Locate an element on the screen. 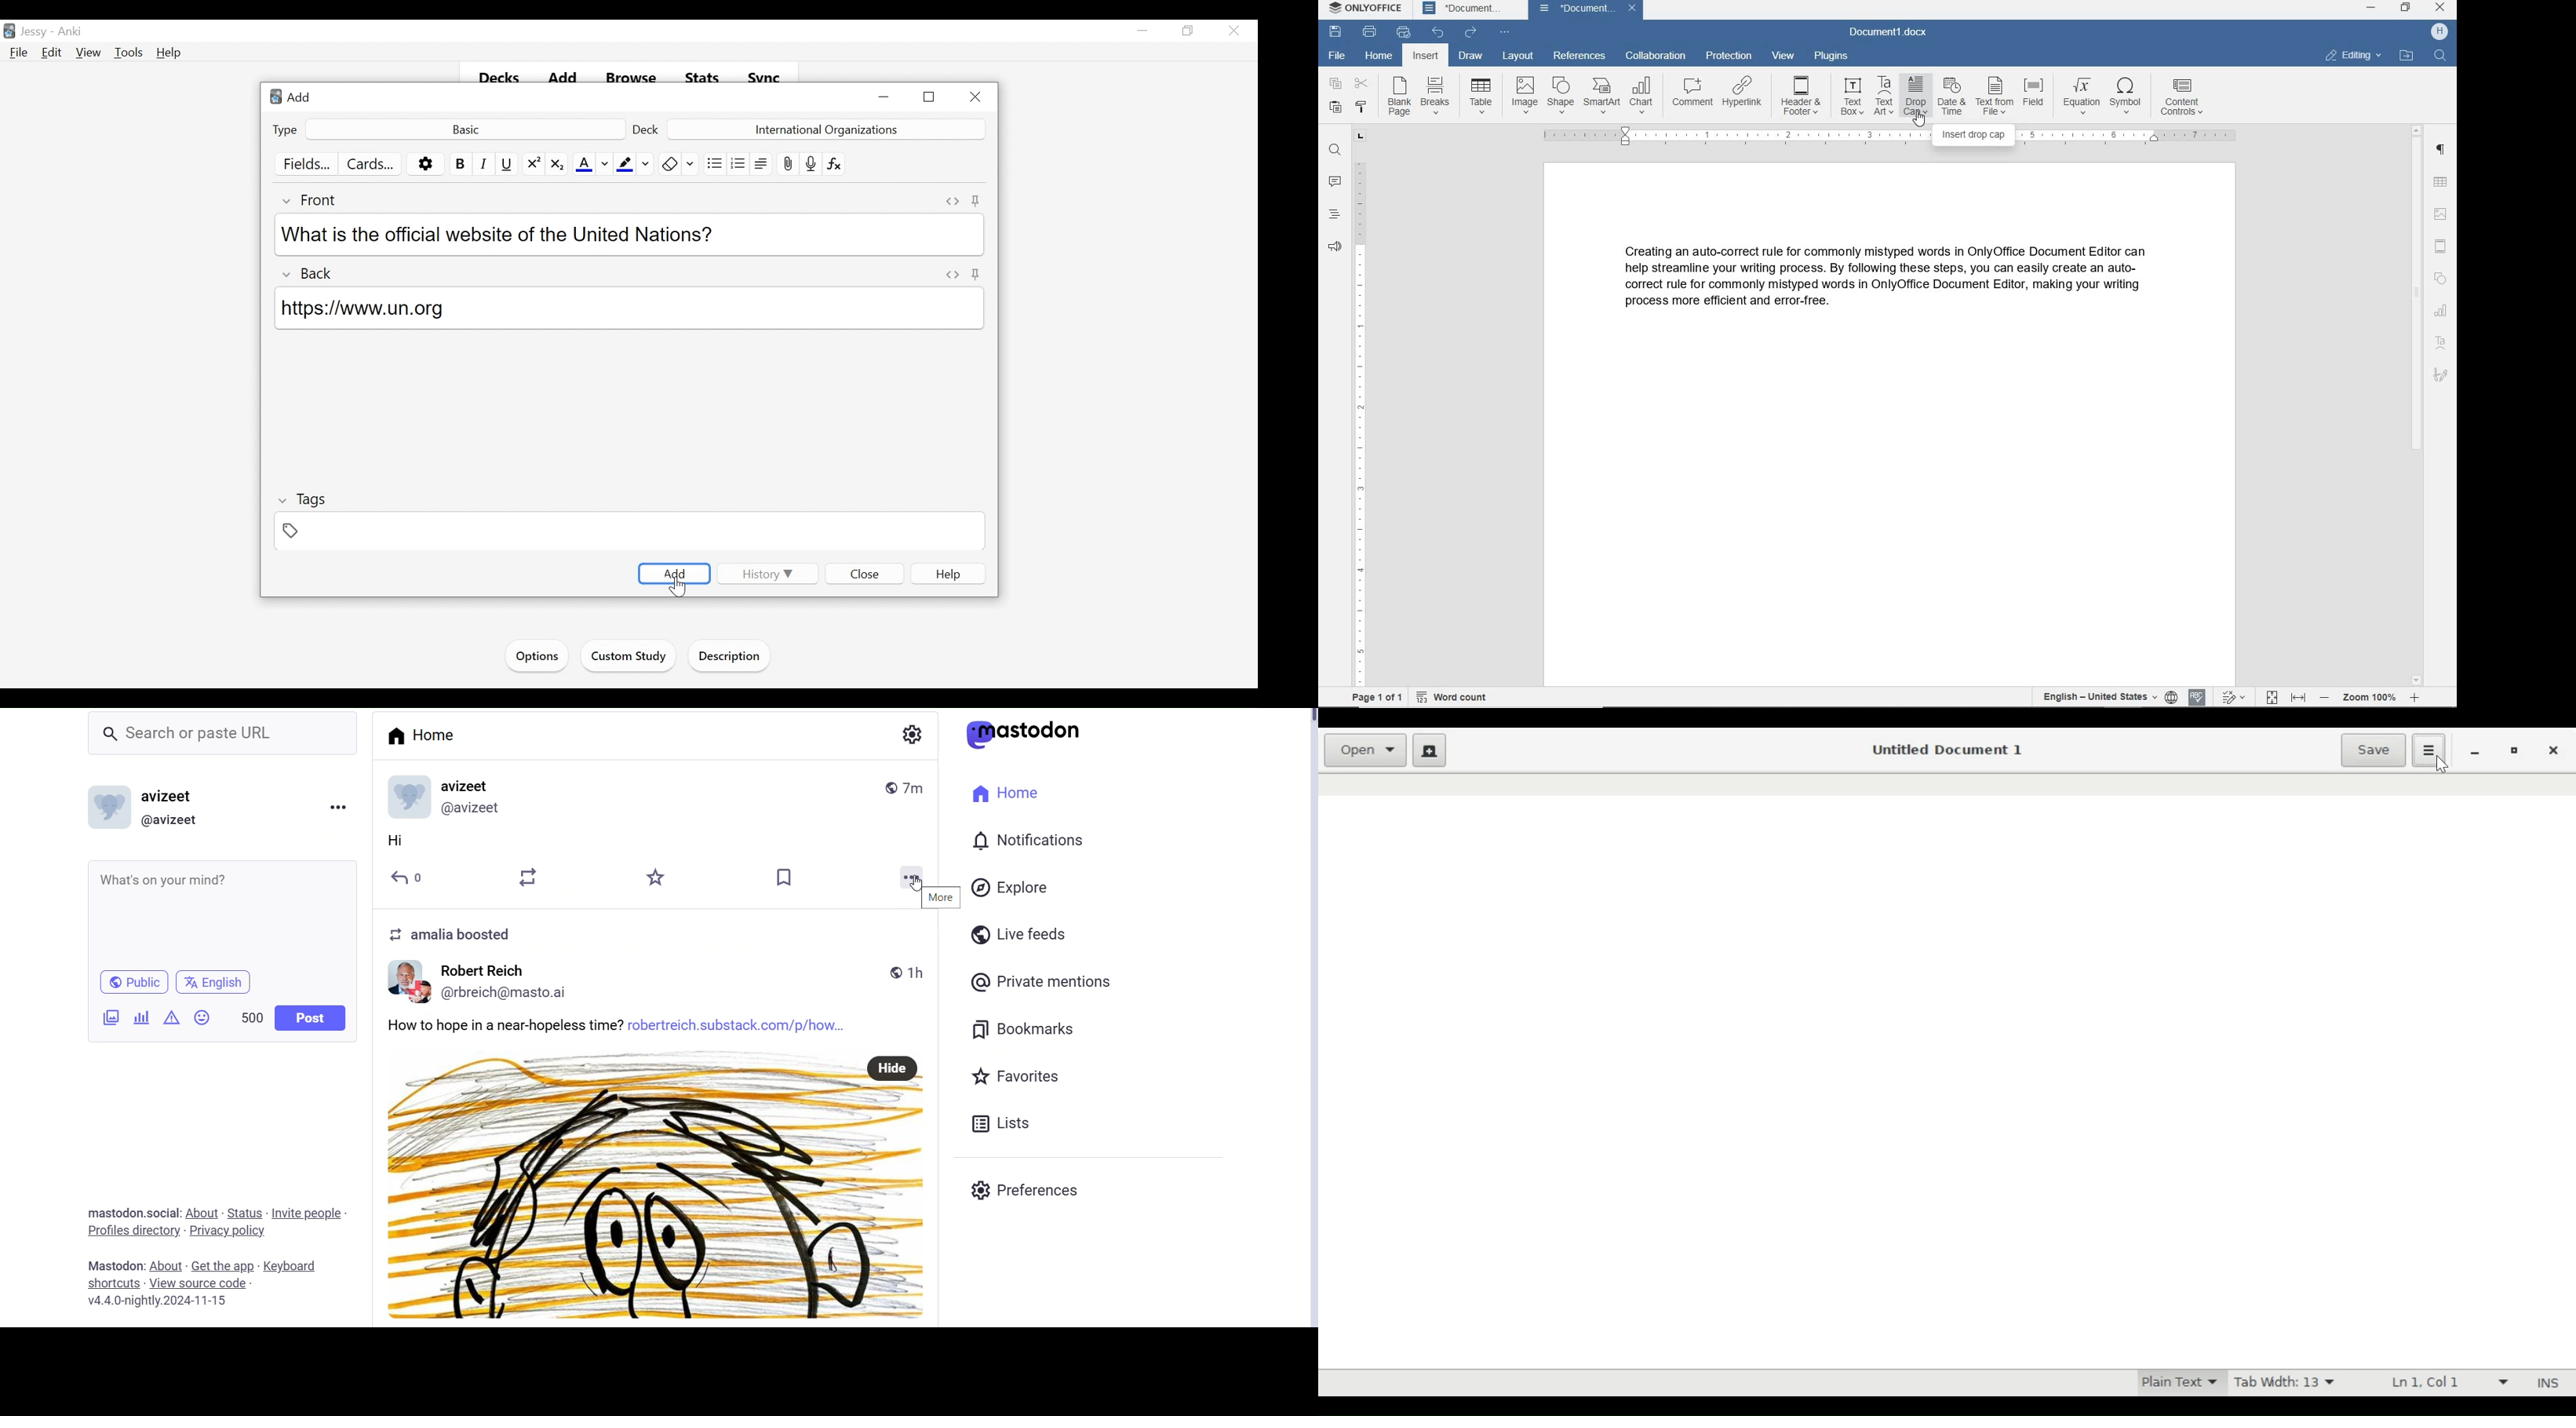 The width and height of the screenshot is (2576, 1428). Language is located at coordinates (213, 981).